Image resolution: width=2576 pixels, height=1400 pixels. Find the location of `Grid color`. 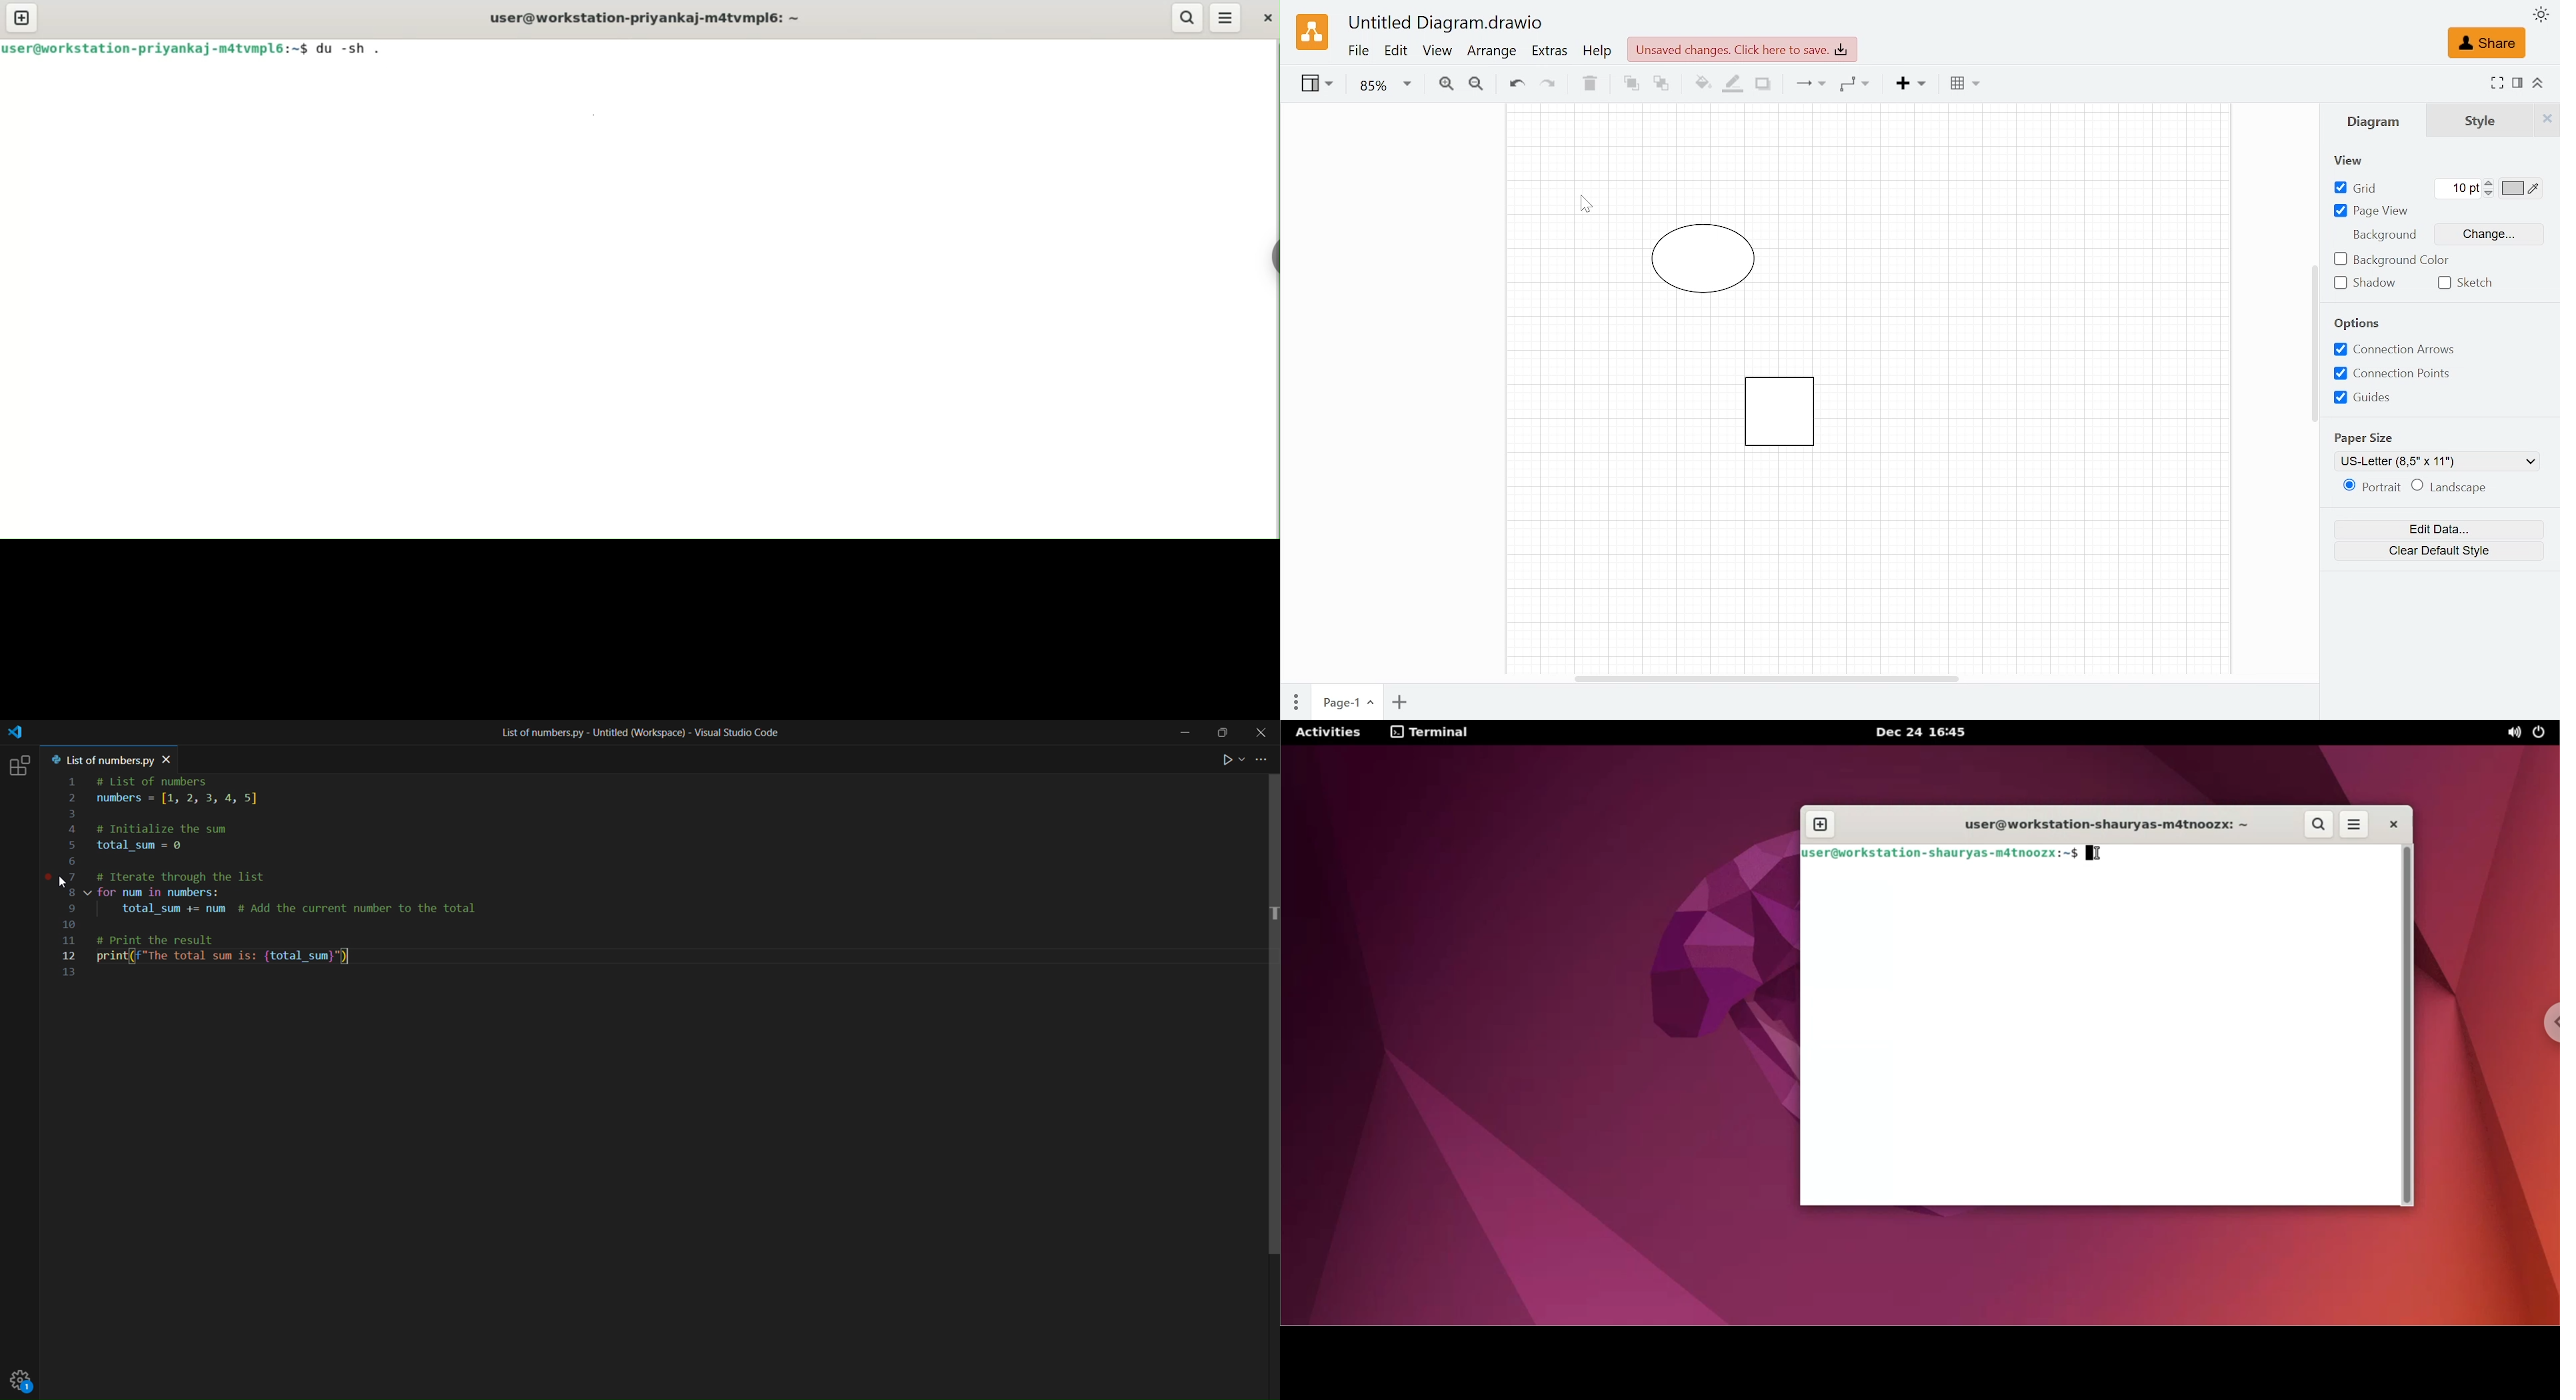

Grid color is located at coordinates (2522, 188).